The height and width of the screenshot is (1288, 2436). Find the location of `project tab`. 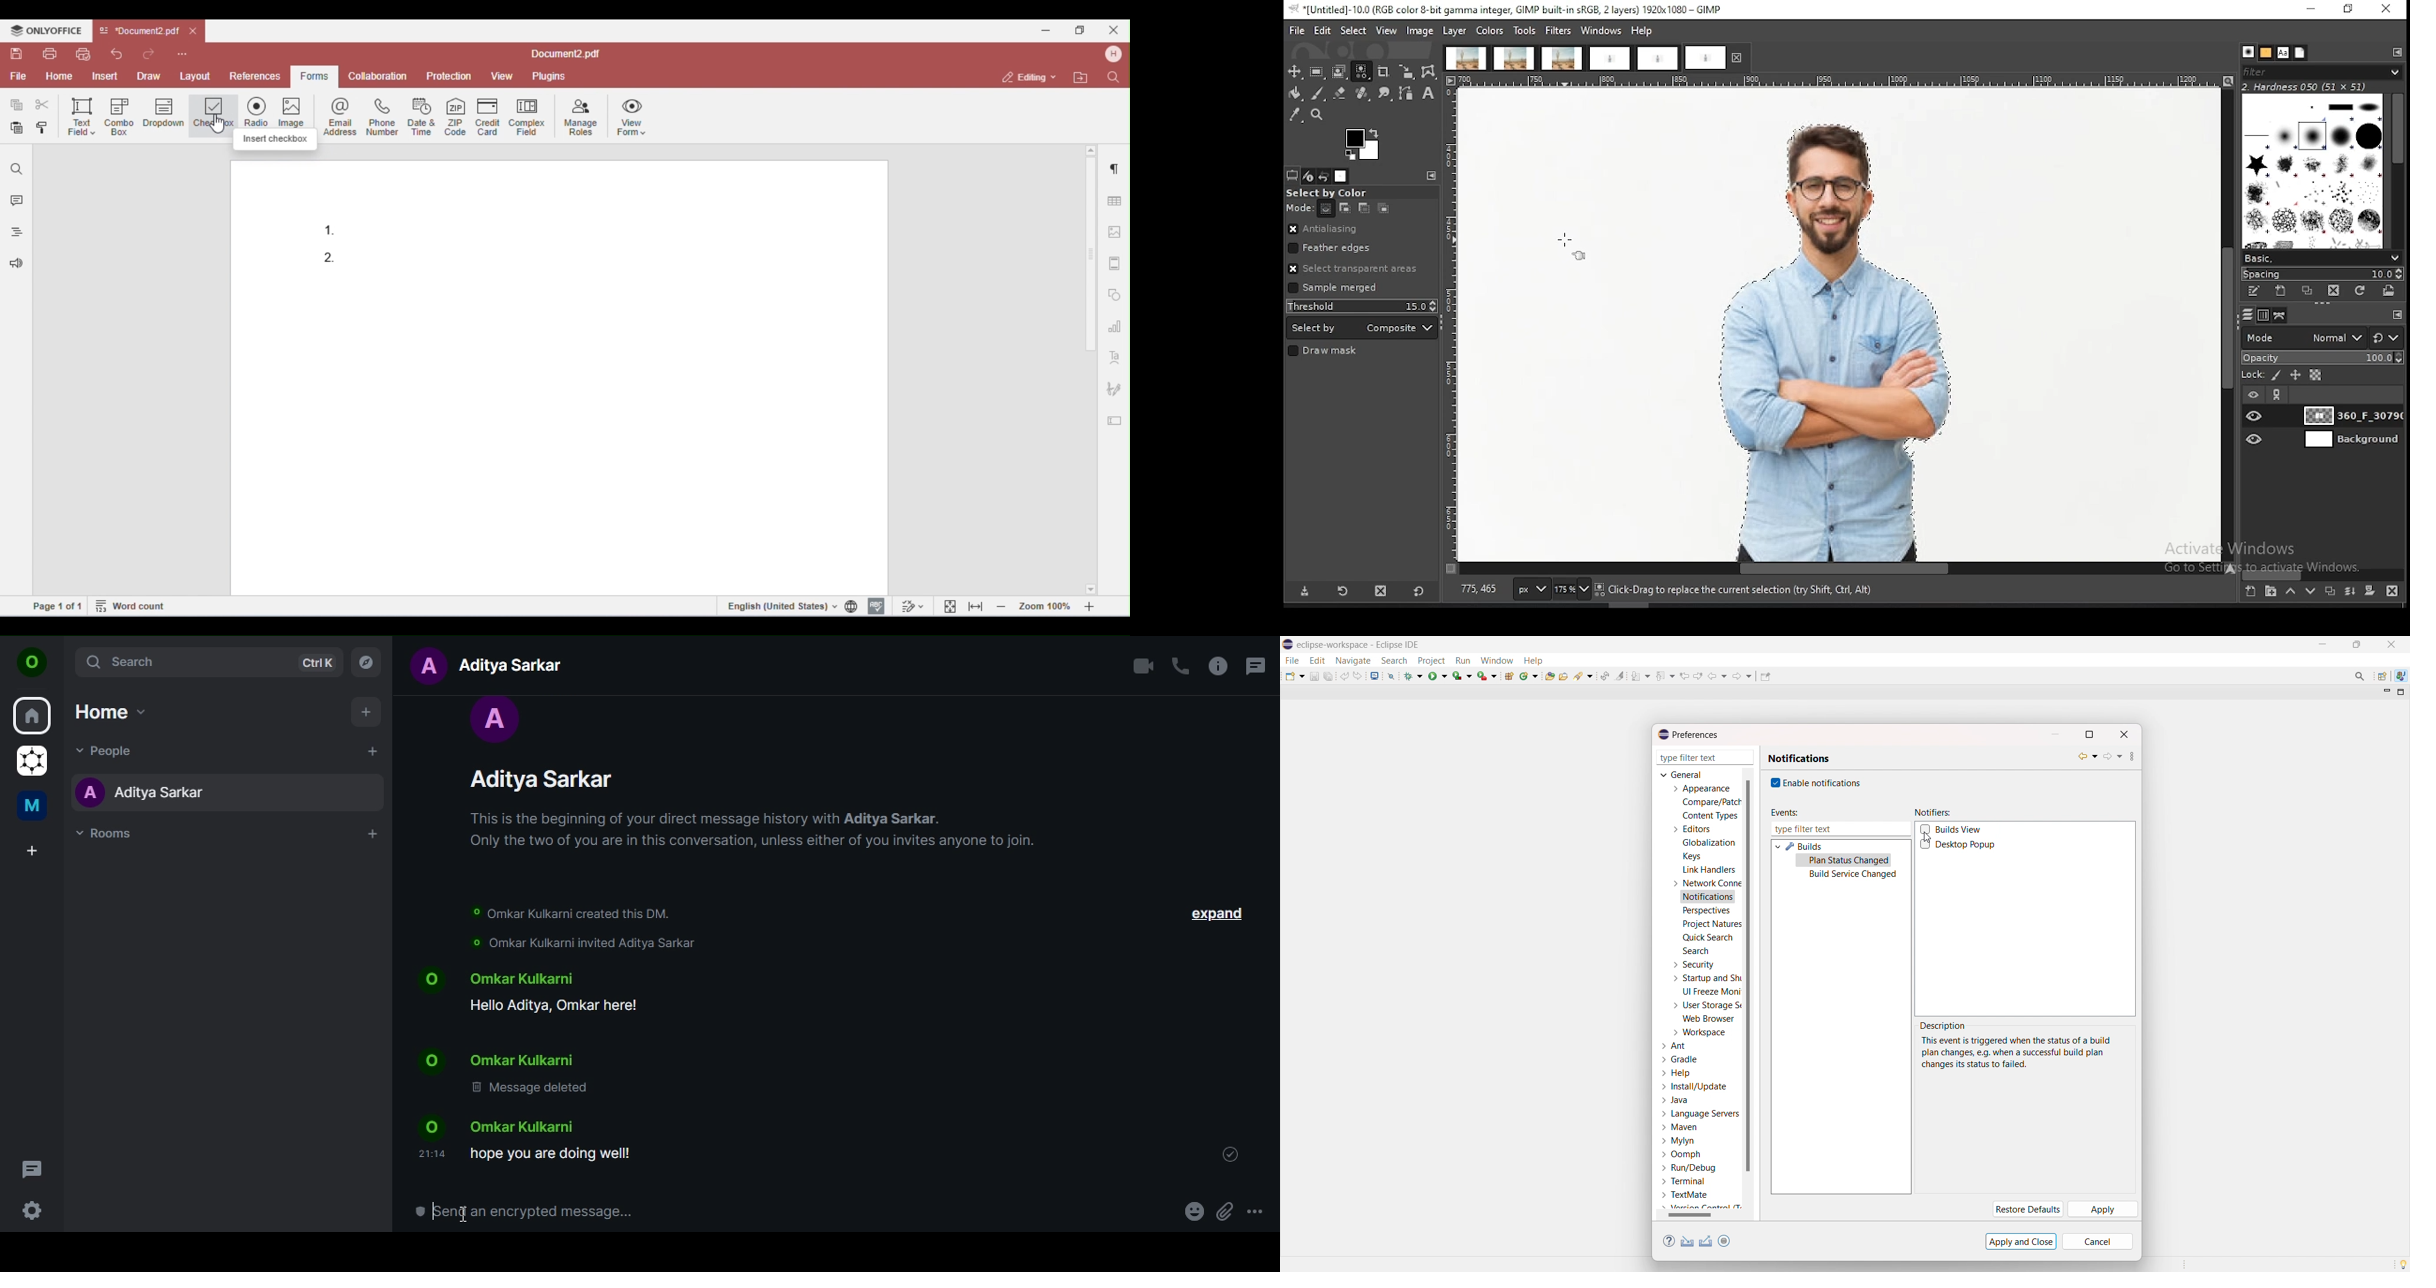

project tab is located at coordinates (1609, 59).